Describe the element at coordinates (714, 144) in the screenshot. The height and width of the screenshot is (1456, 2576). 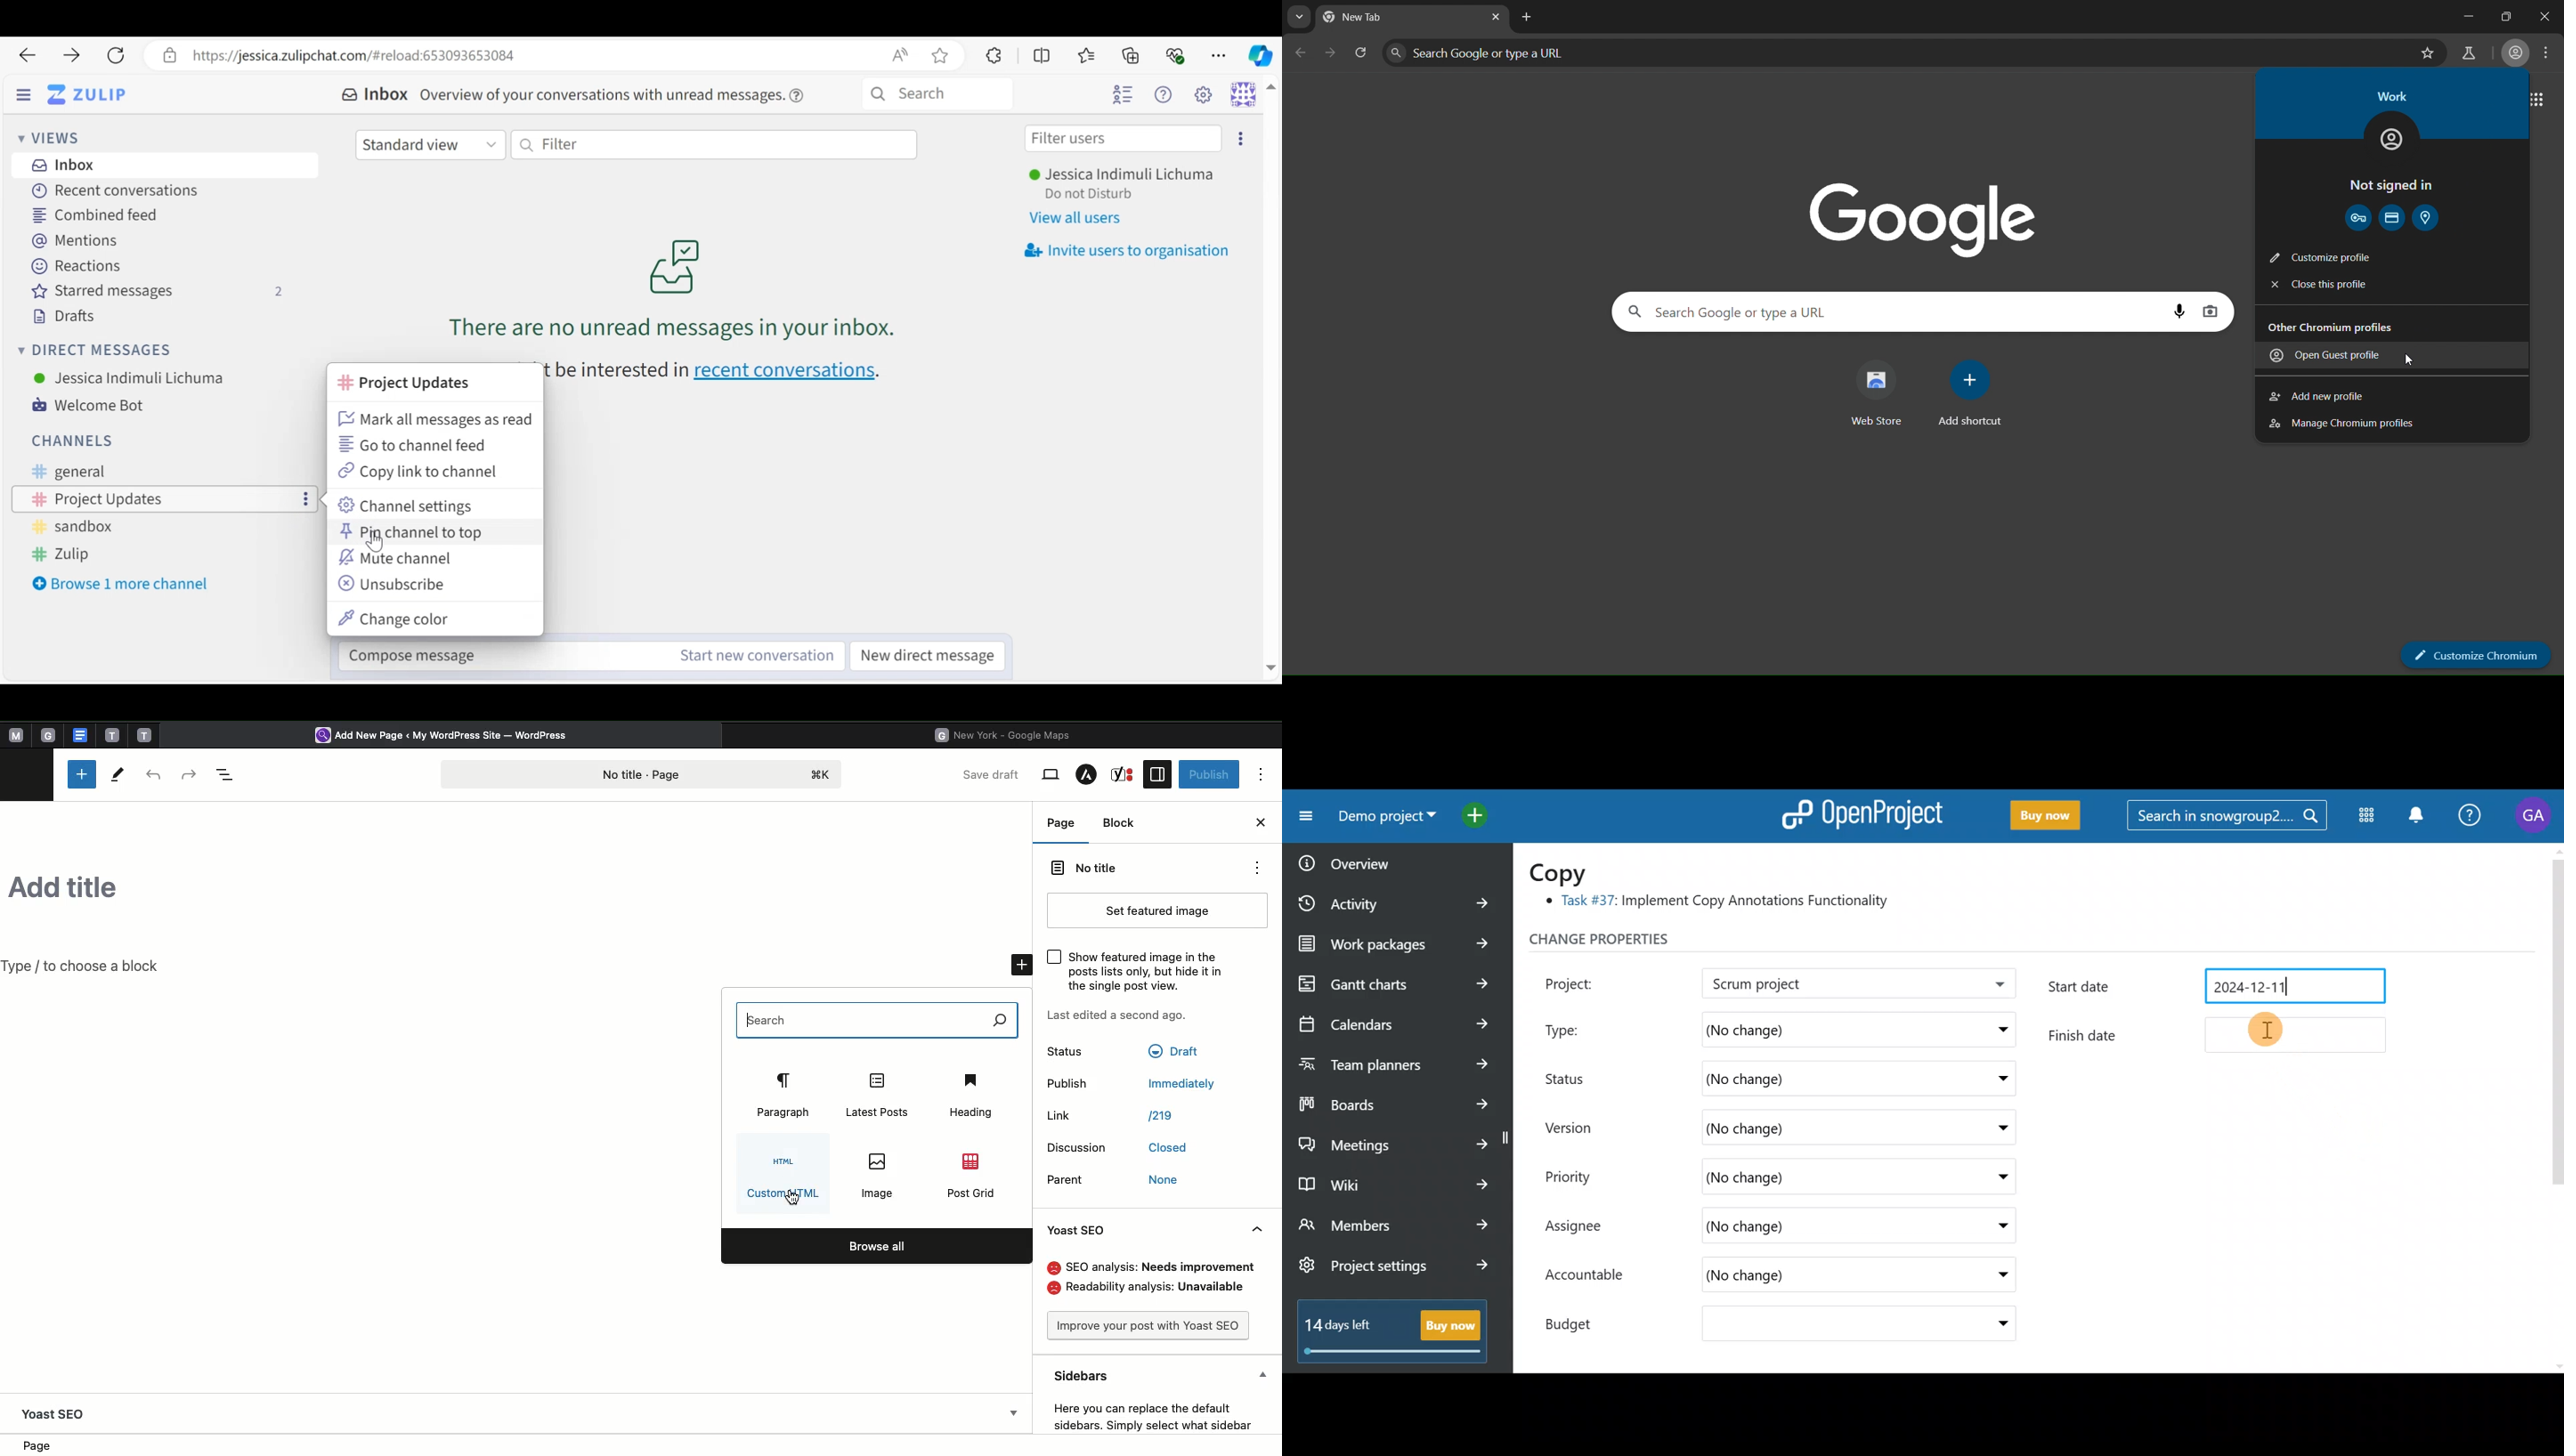
I see `Filter` at that location.